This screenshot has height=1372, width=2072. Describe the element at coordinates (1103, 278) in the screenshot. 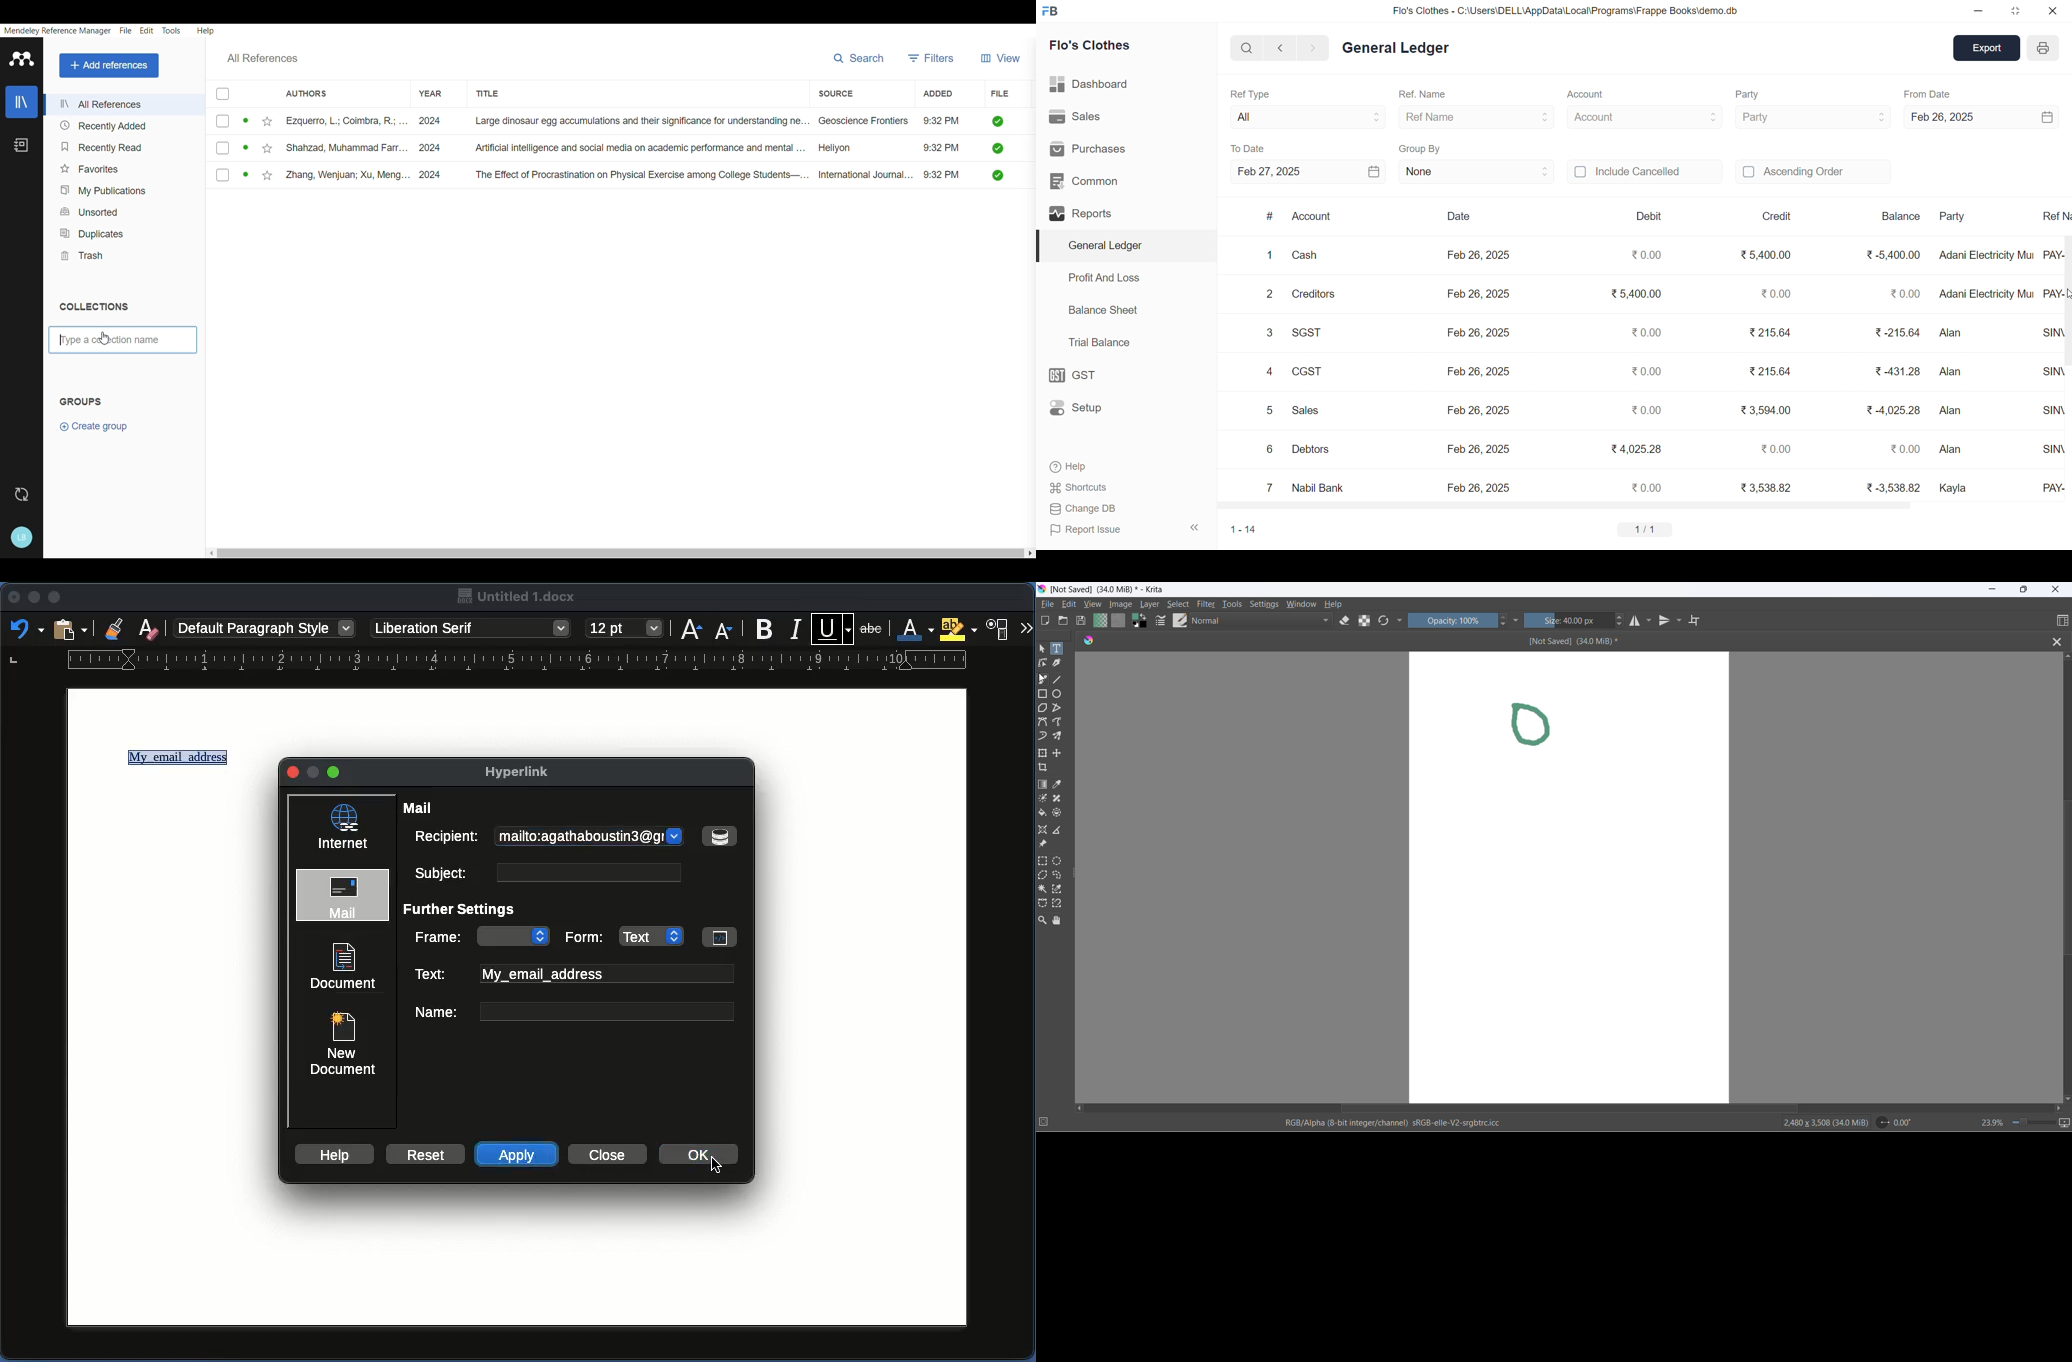

I see `Profit And Loss` at that location.